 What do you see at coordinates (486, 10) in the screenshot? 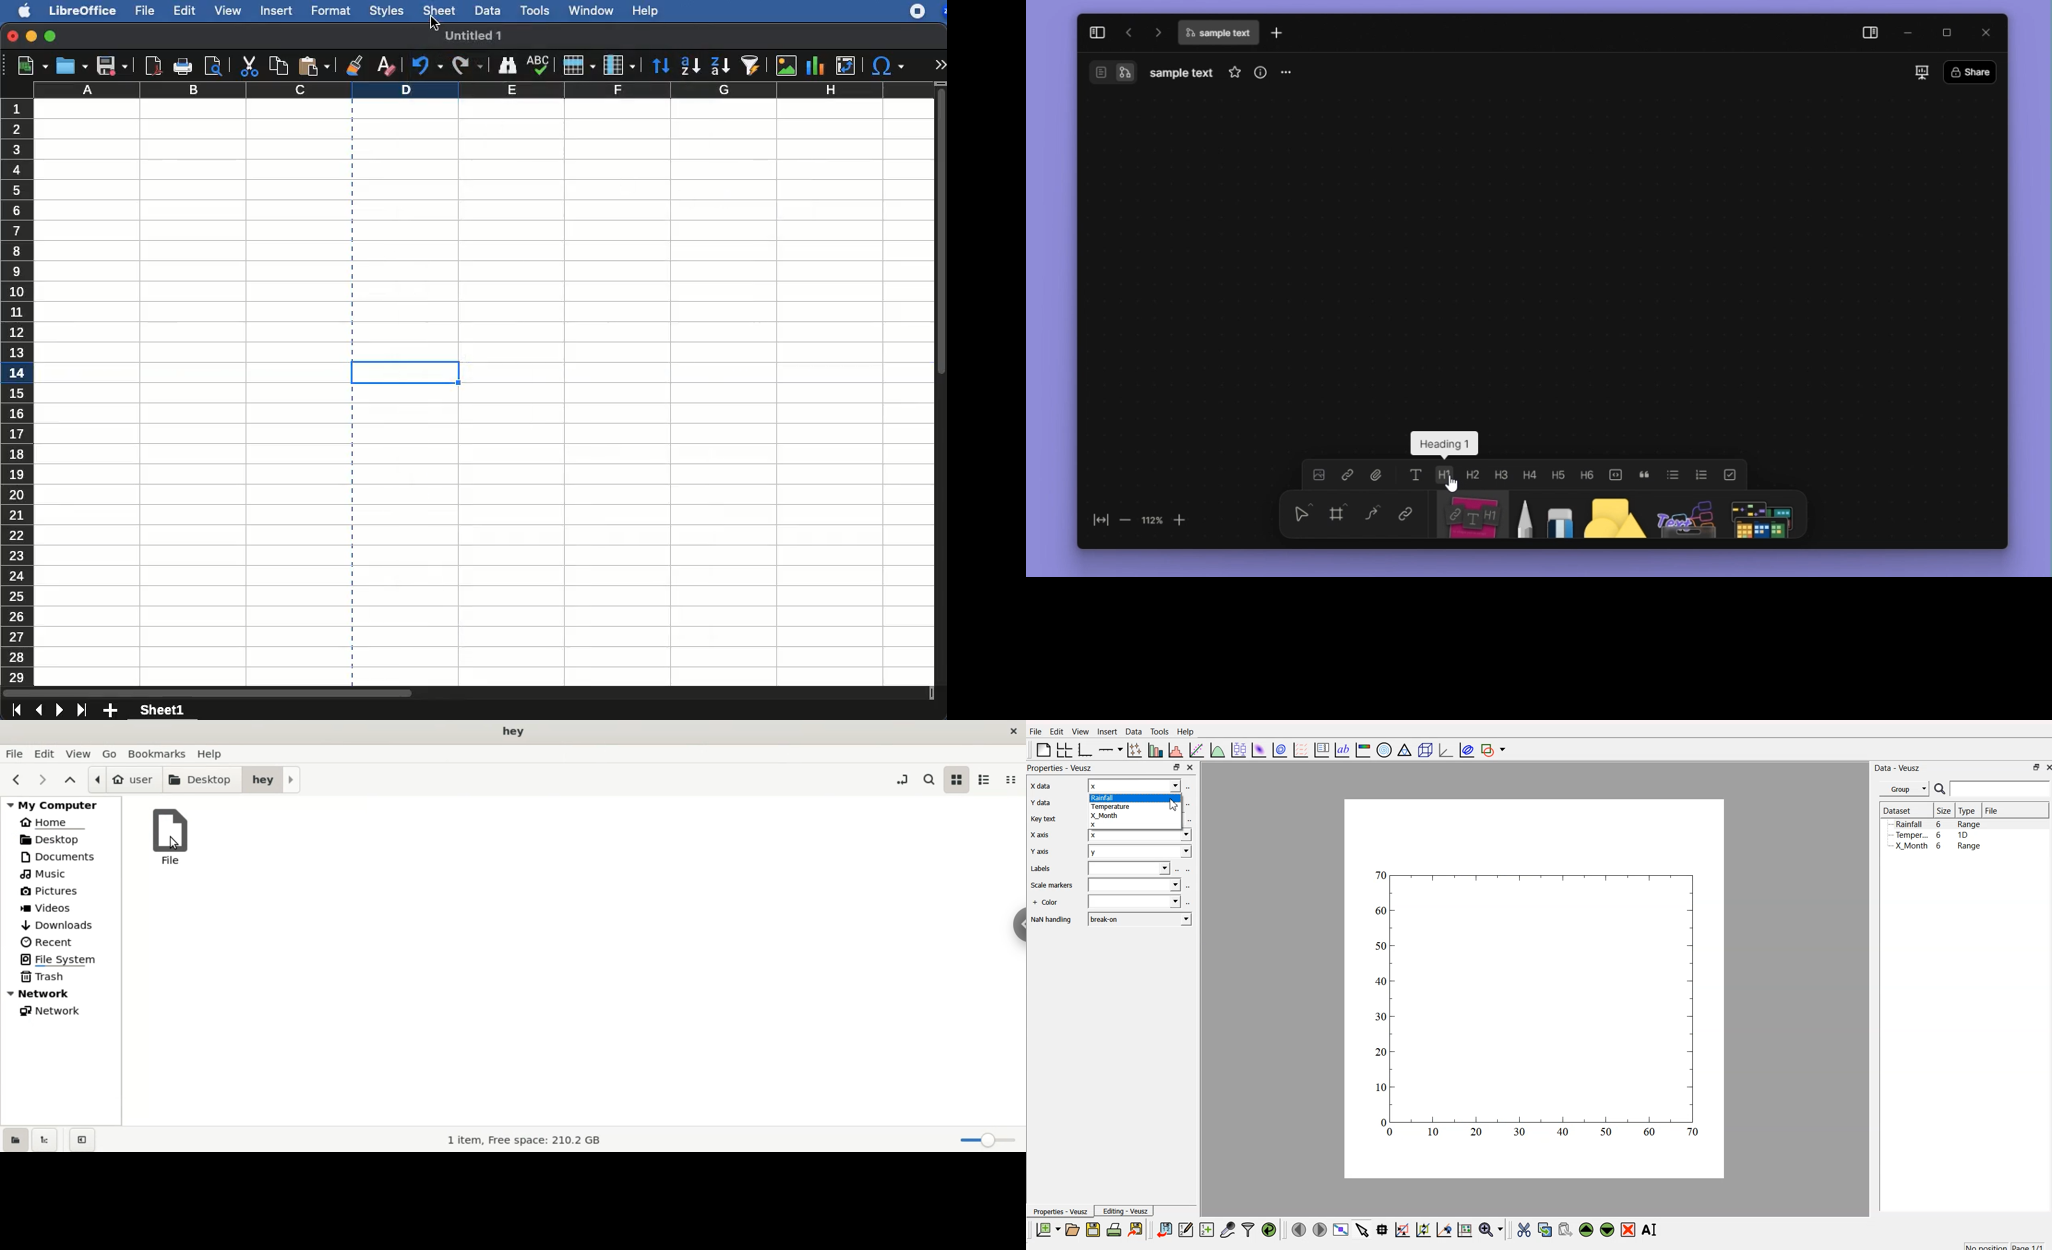
I see `data` at bounding box center [486, 10].